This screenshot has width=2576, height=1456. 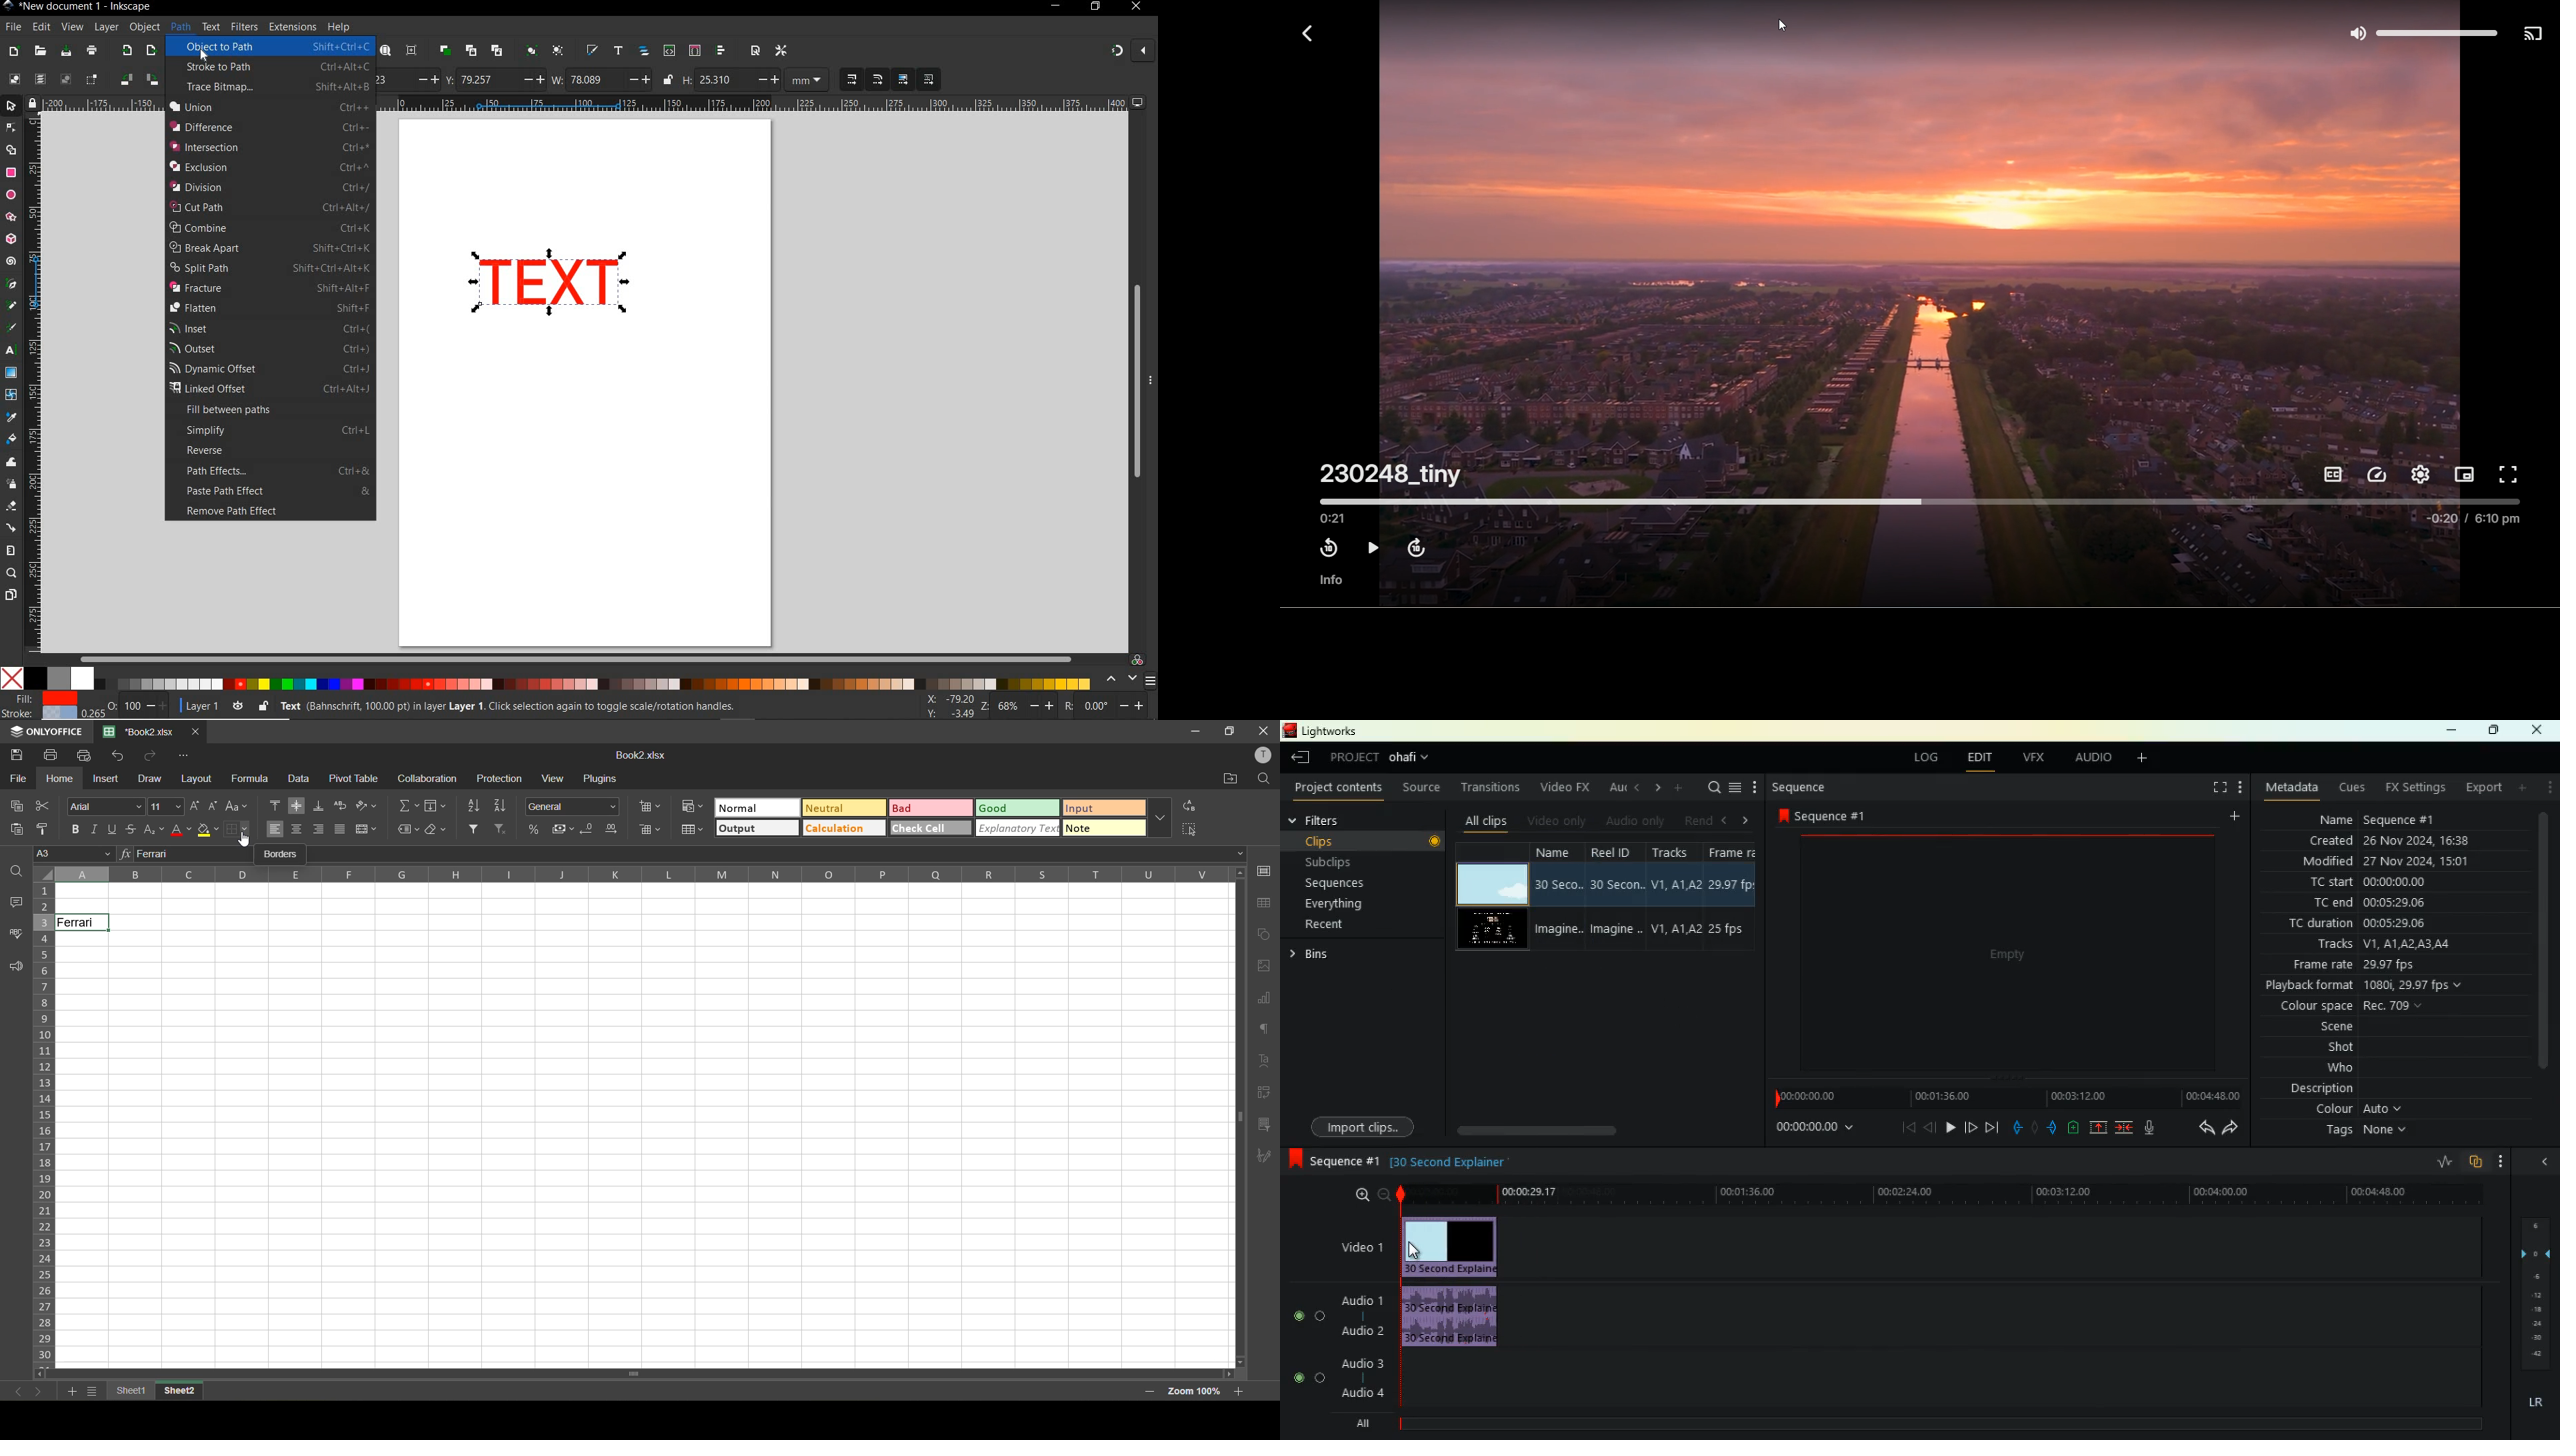 What do you see at coordinates (866, 80) in the screenshot?
I see `SCALING` at bounding box center [866, 80].